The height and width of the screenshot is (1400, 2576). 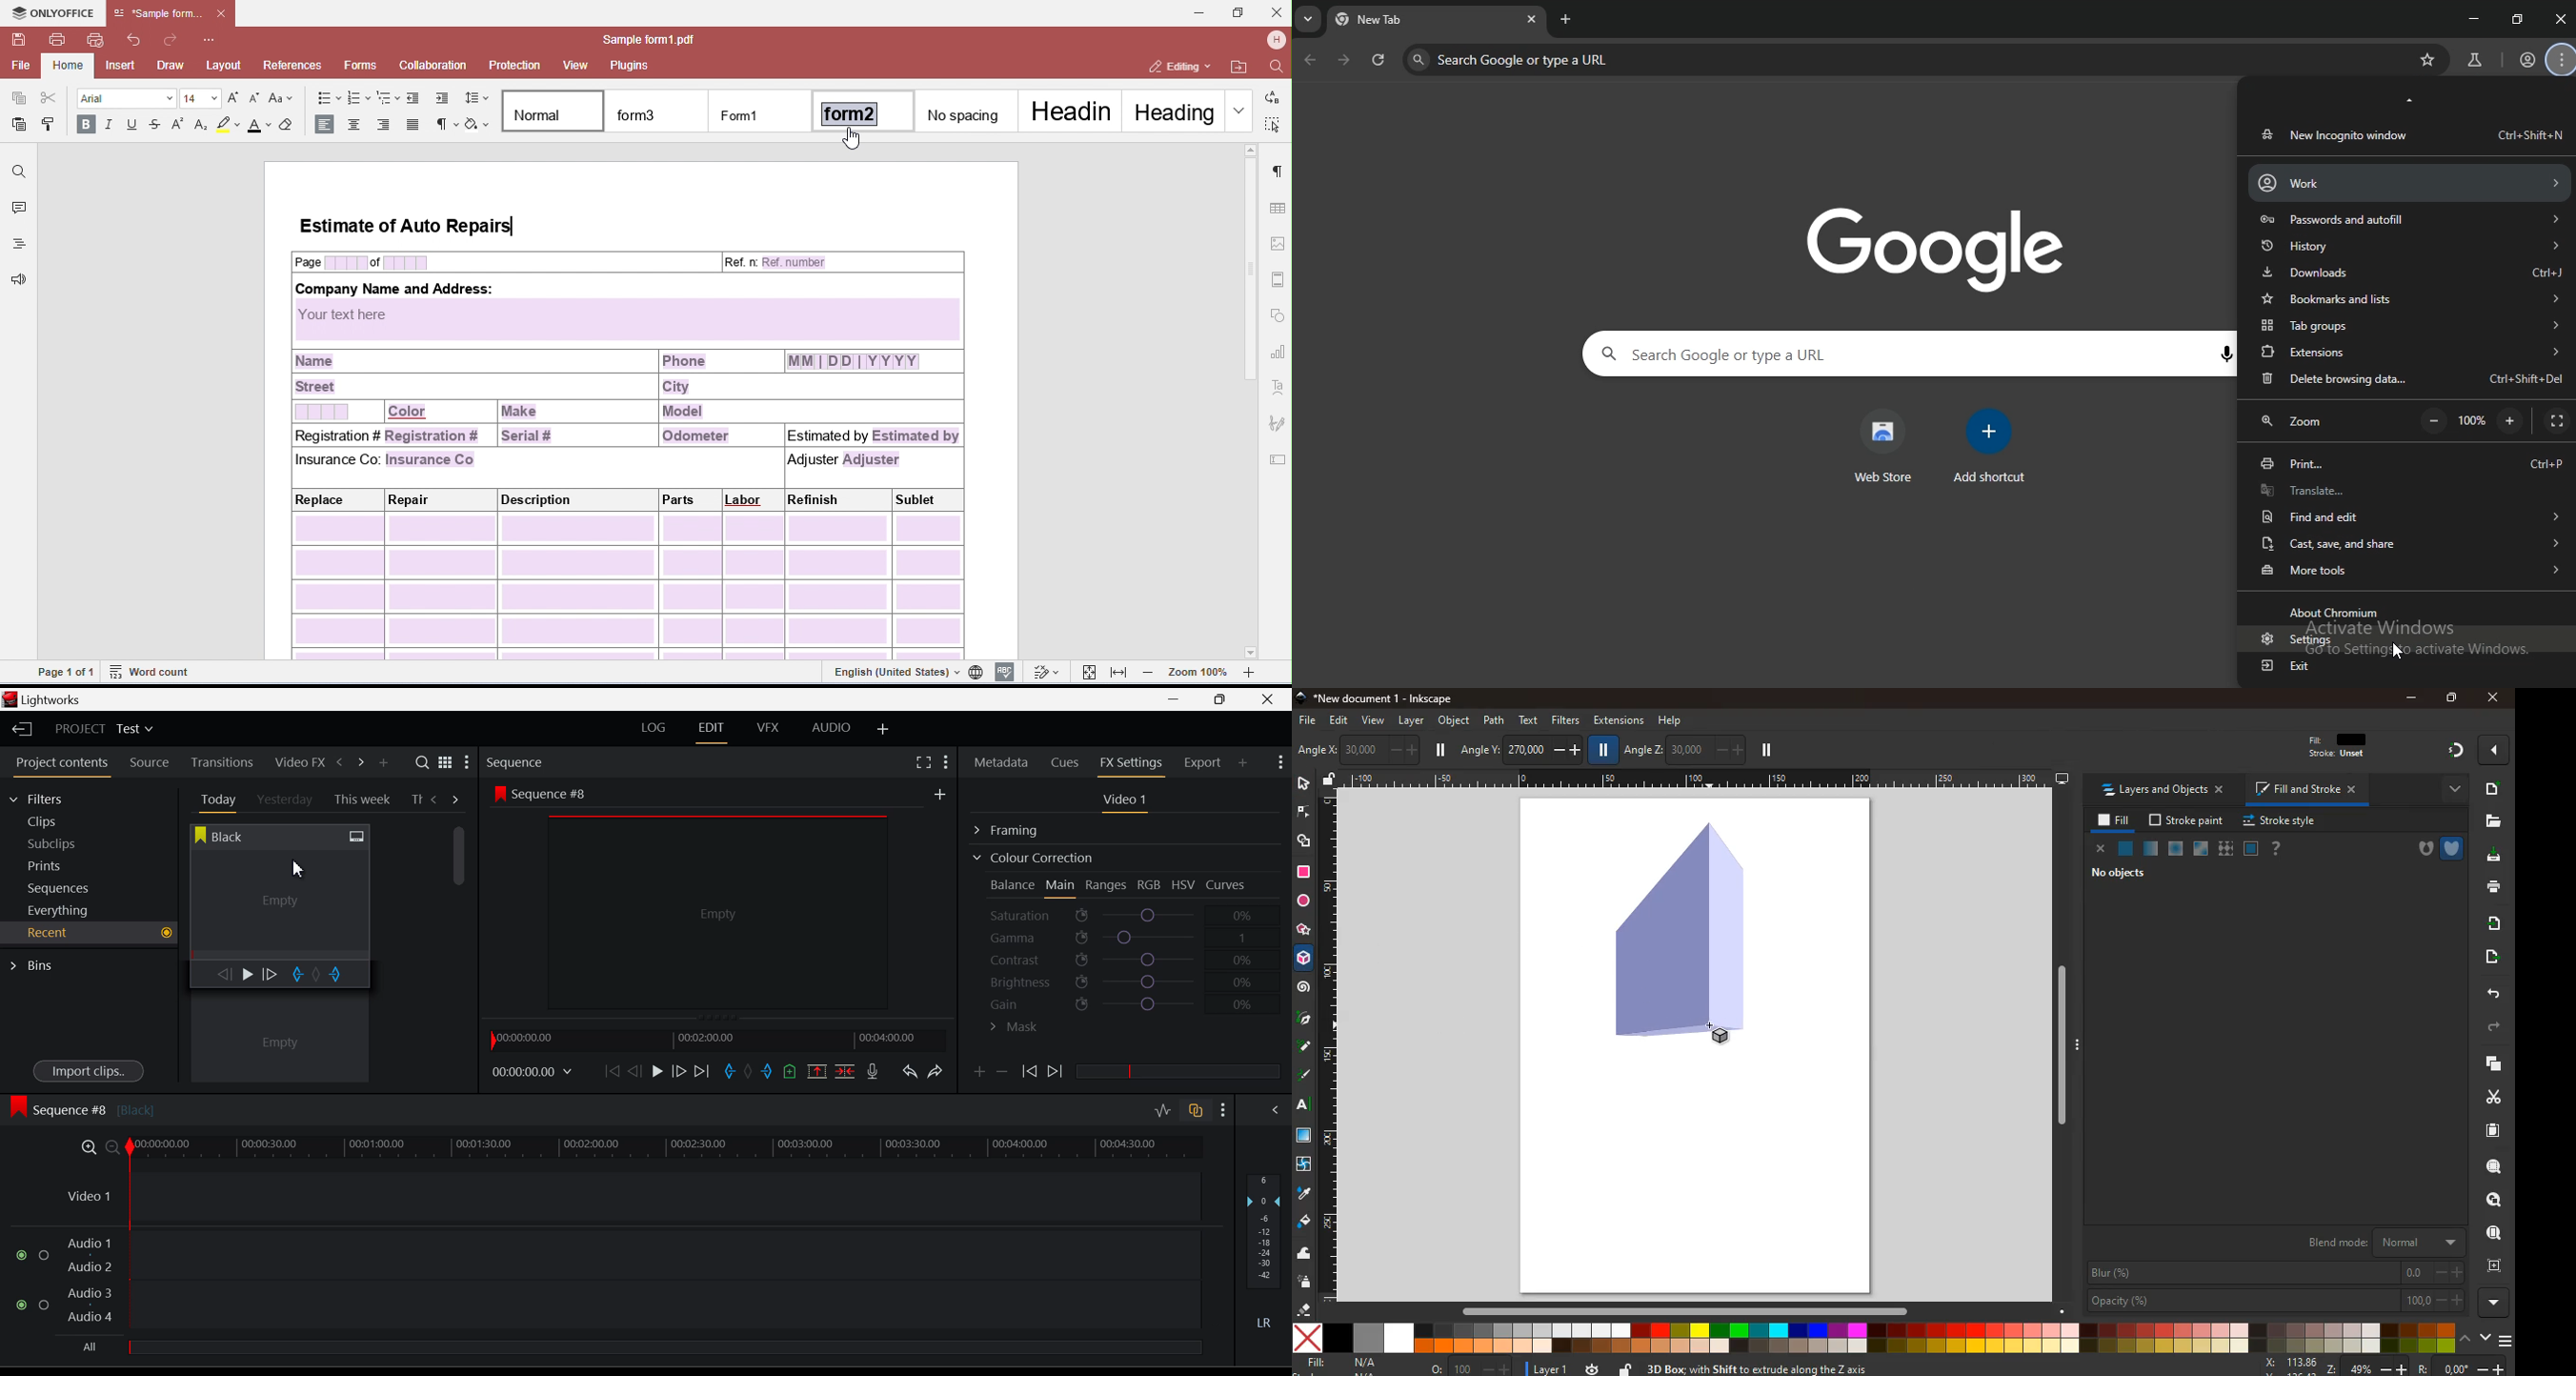 What do you see at coordinates (1411, 720) in the screenshot?
I see `layer` at bounding box center [1411, 720].